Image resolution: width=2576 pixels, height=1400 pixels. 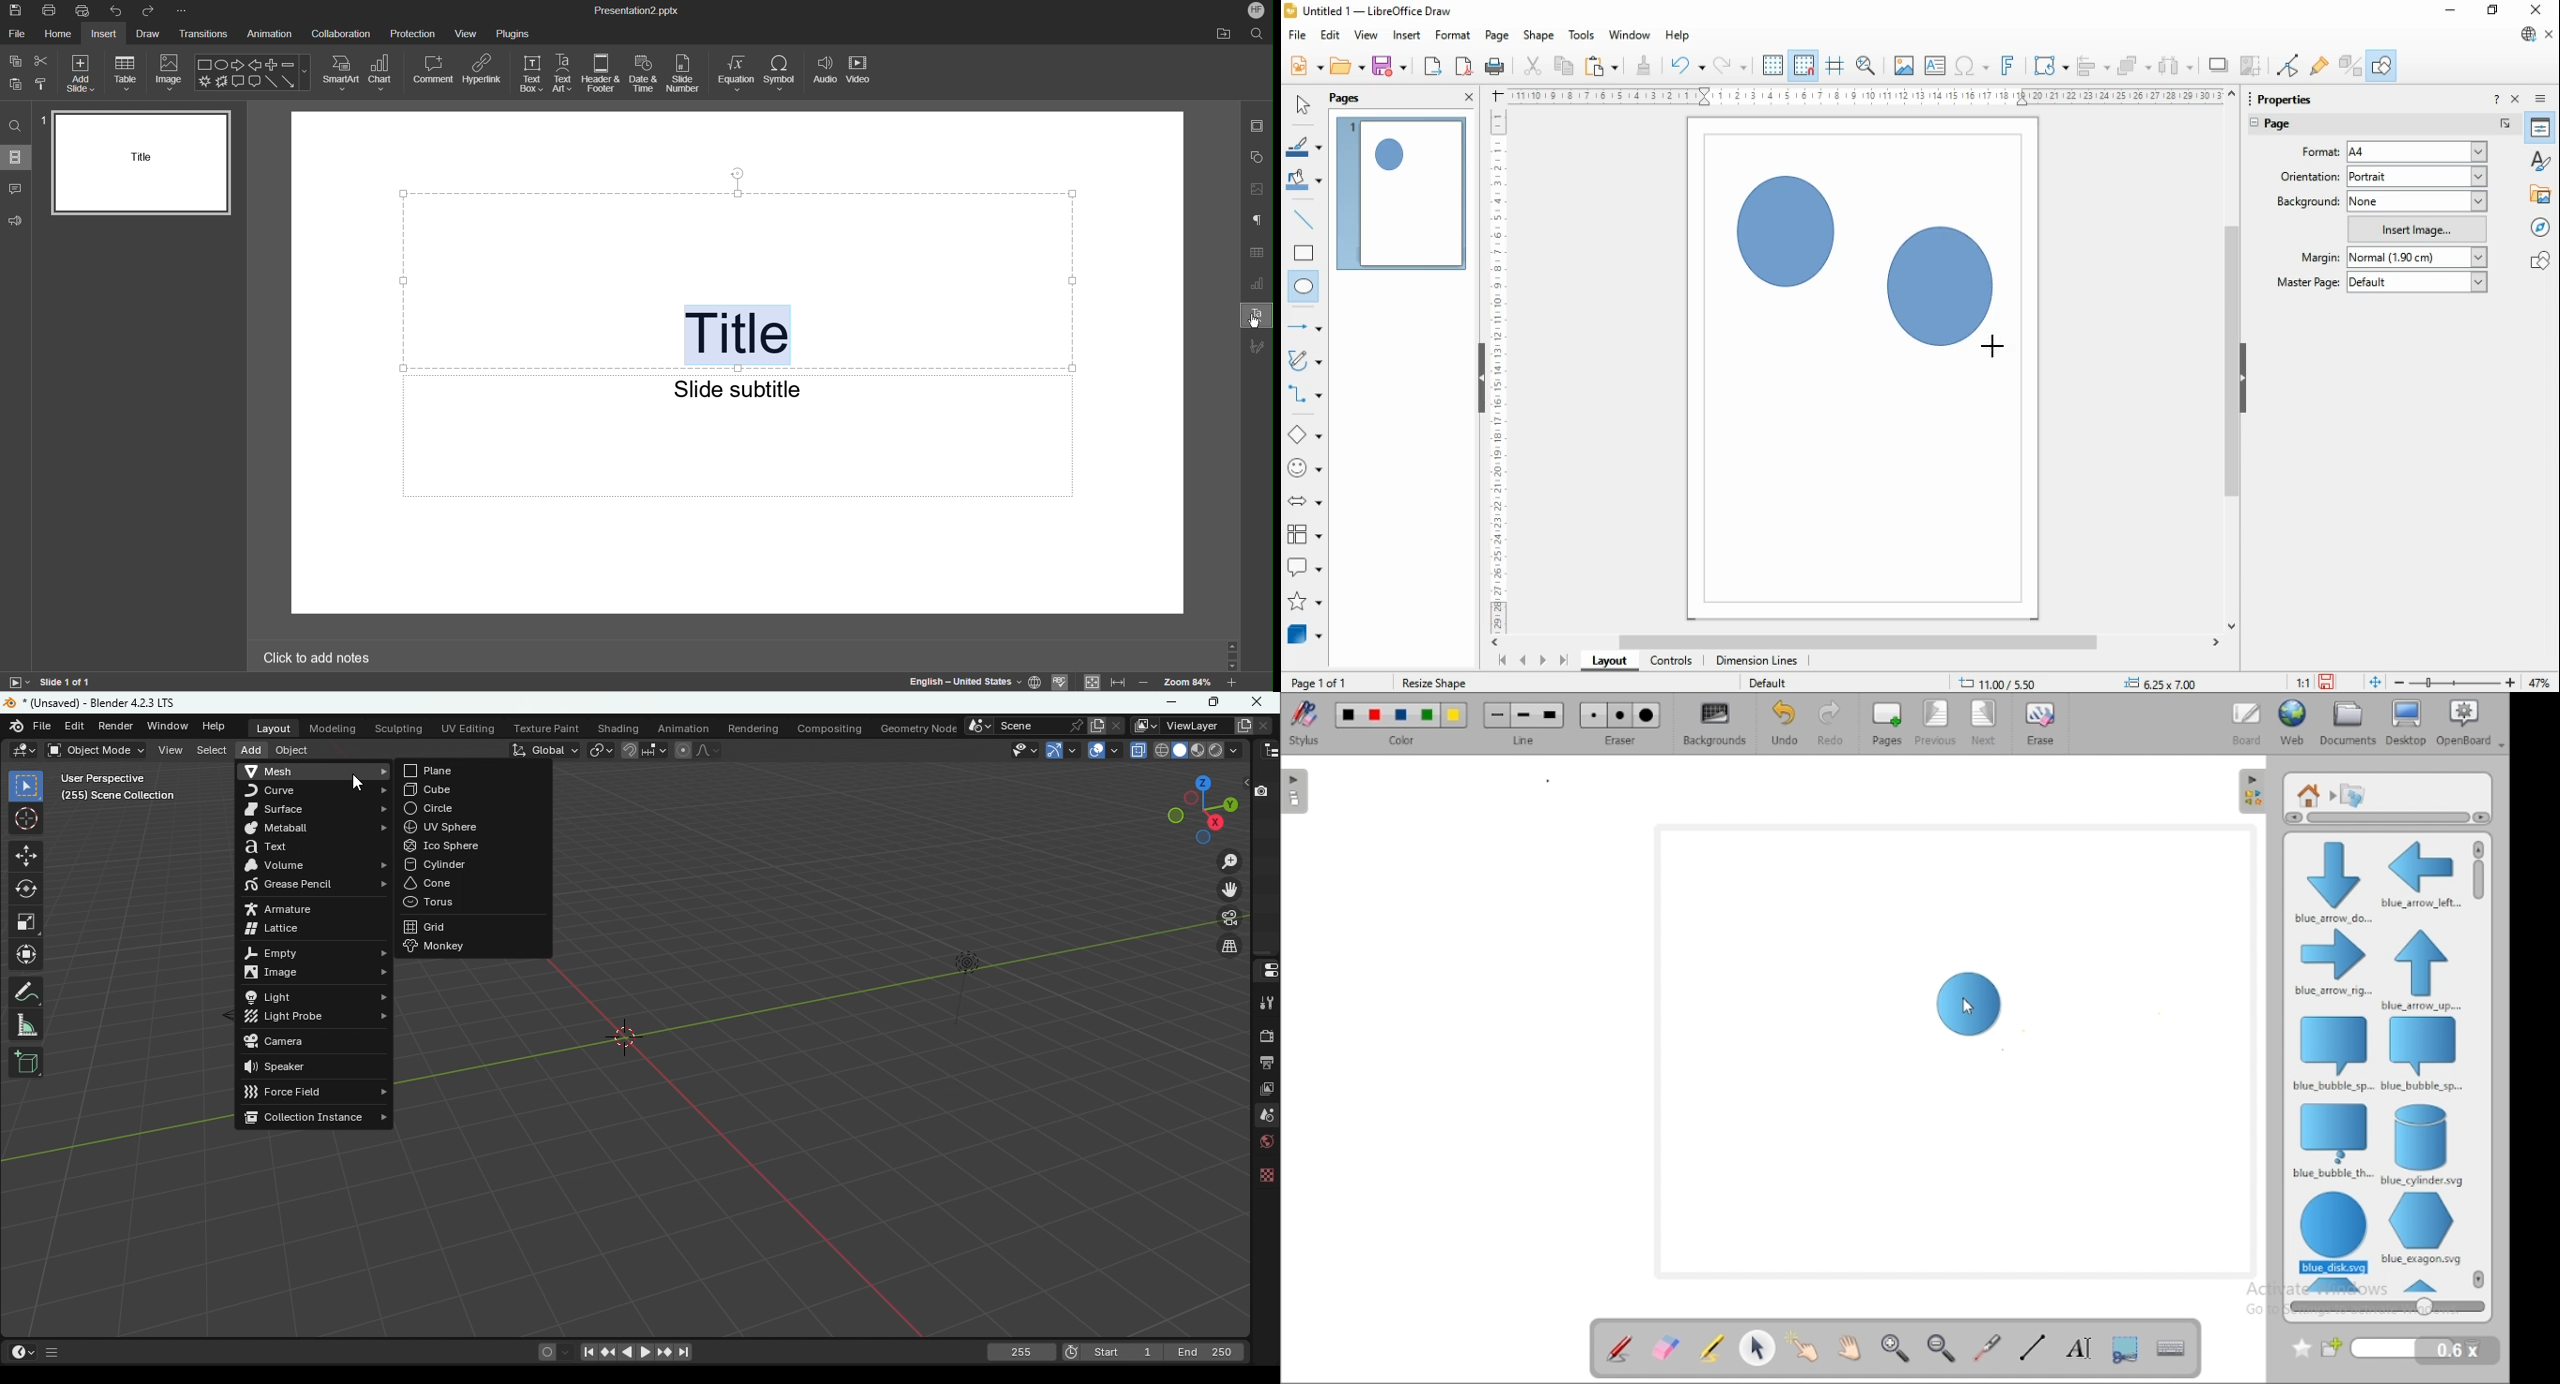 What do you see at coordinates (317, 974) in the screenshot?
I see `Image` at bounding box center [317, 974].